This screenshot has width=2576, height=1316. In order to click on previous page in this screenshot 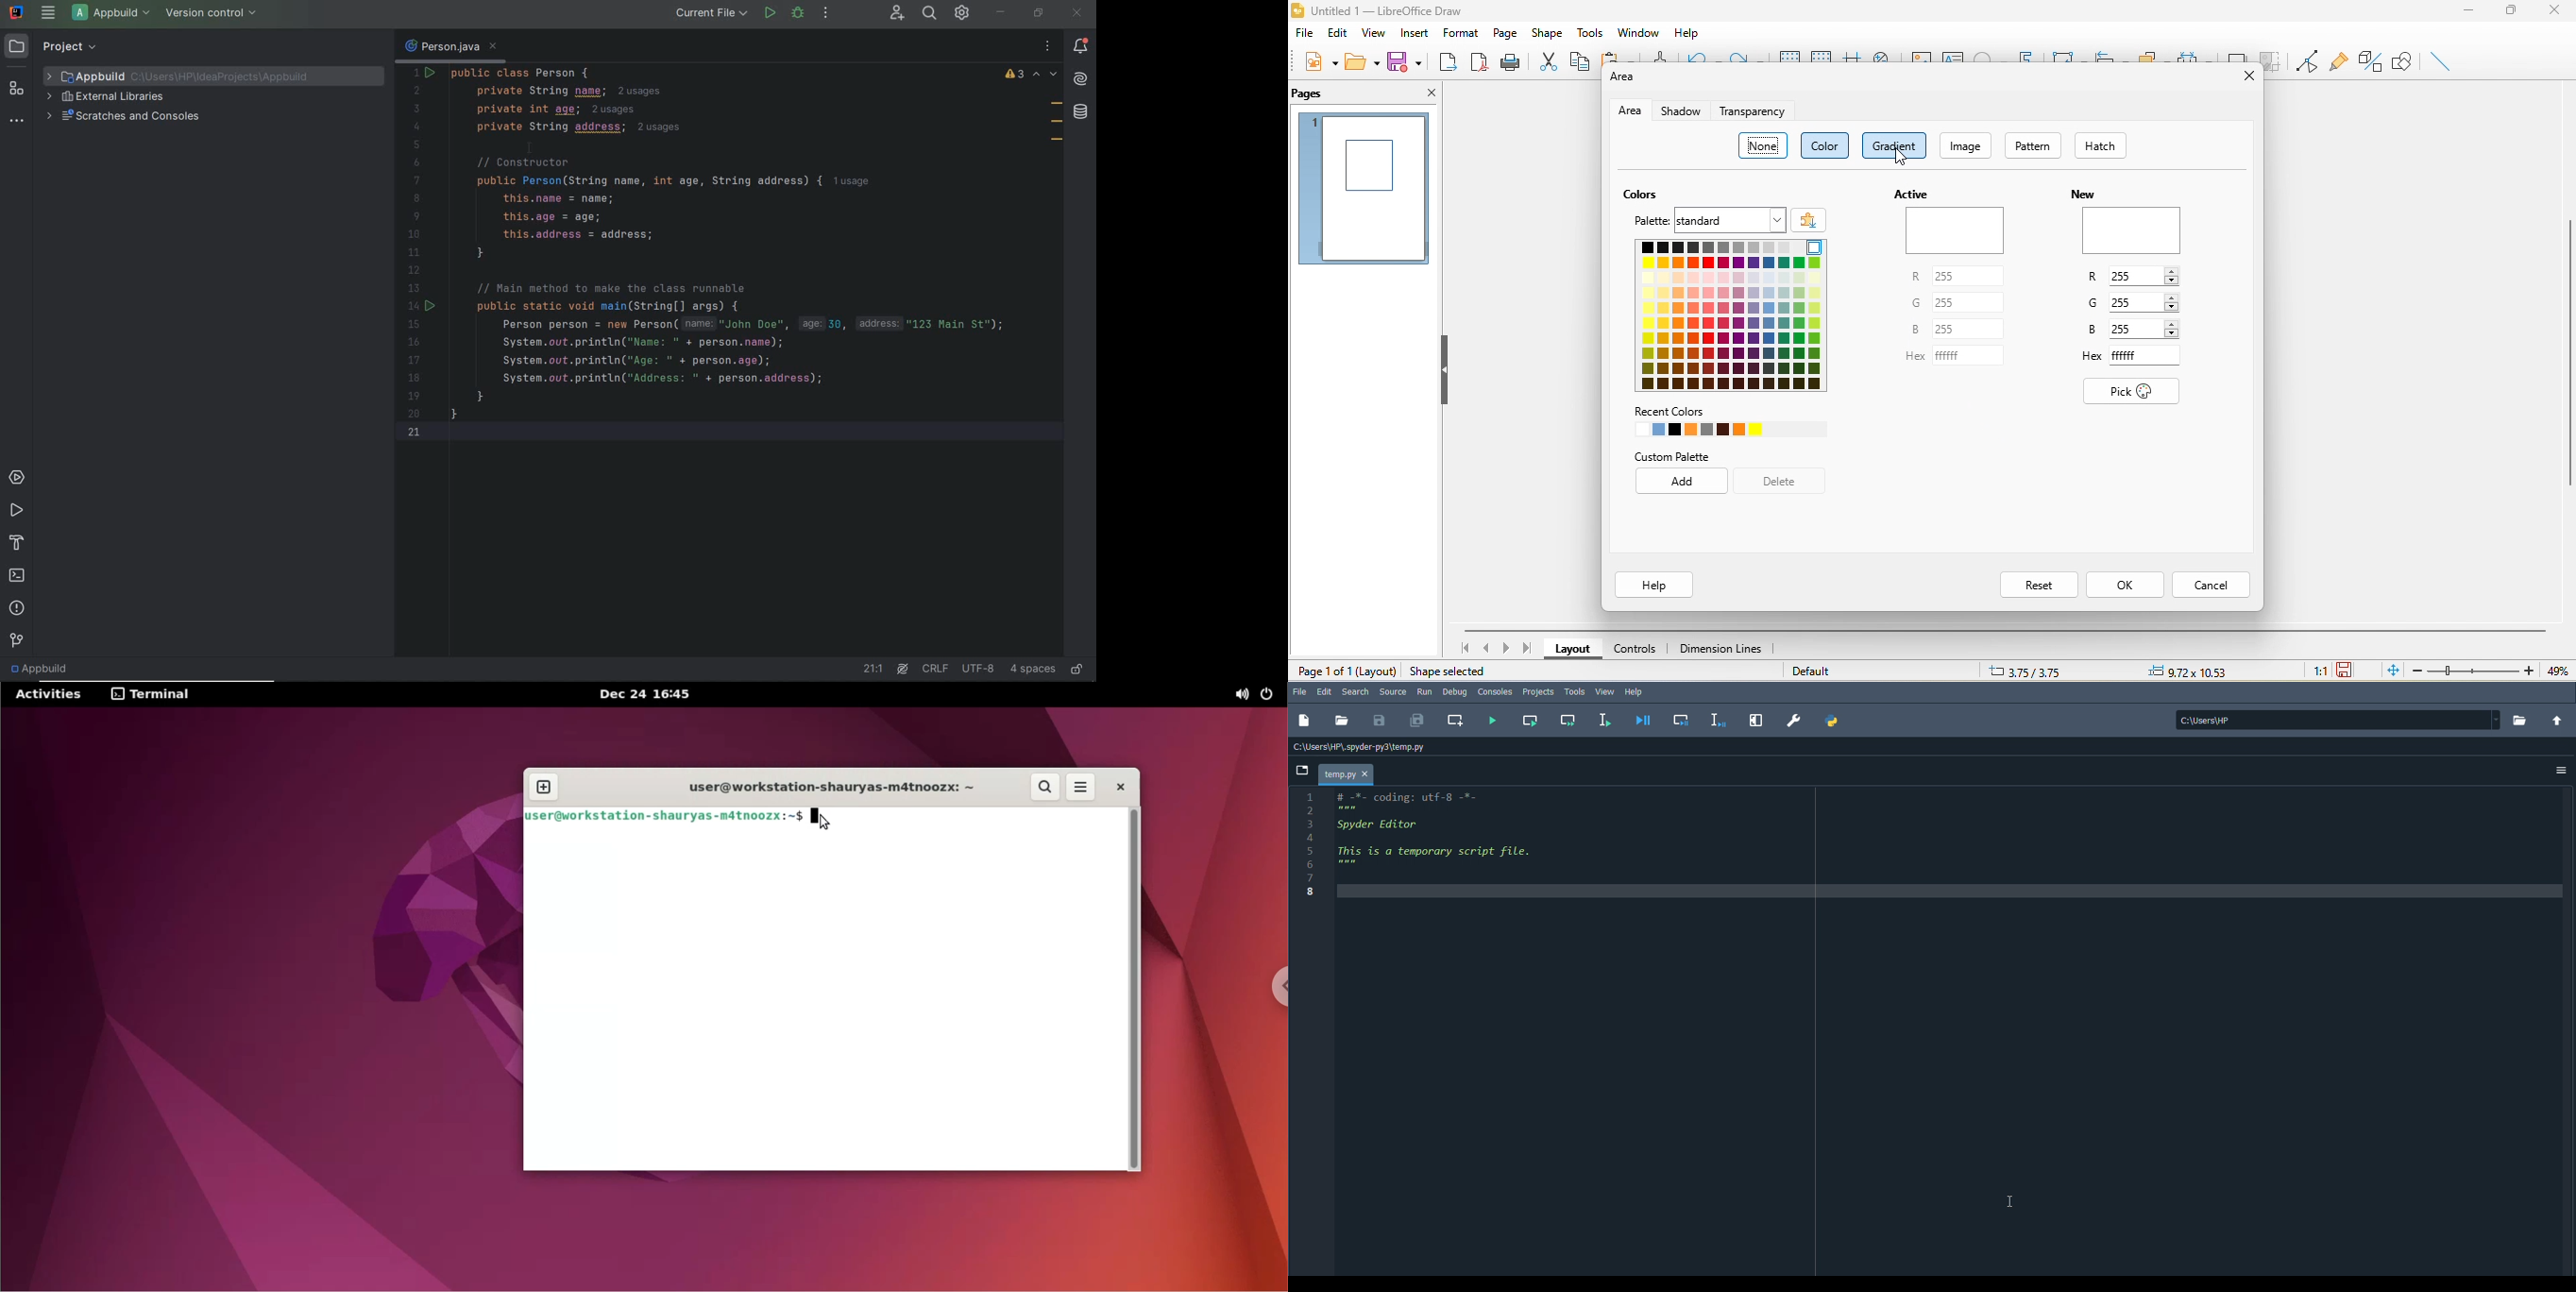, I will do `click(1484, 648)`.